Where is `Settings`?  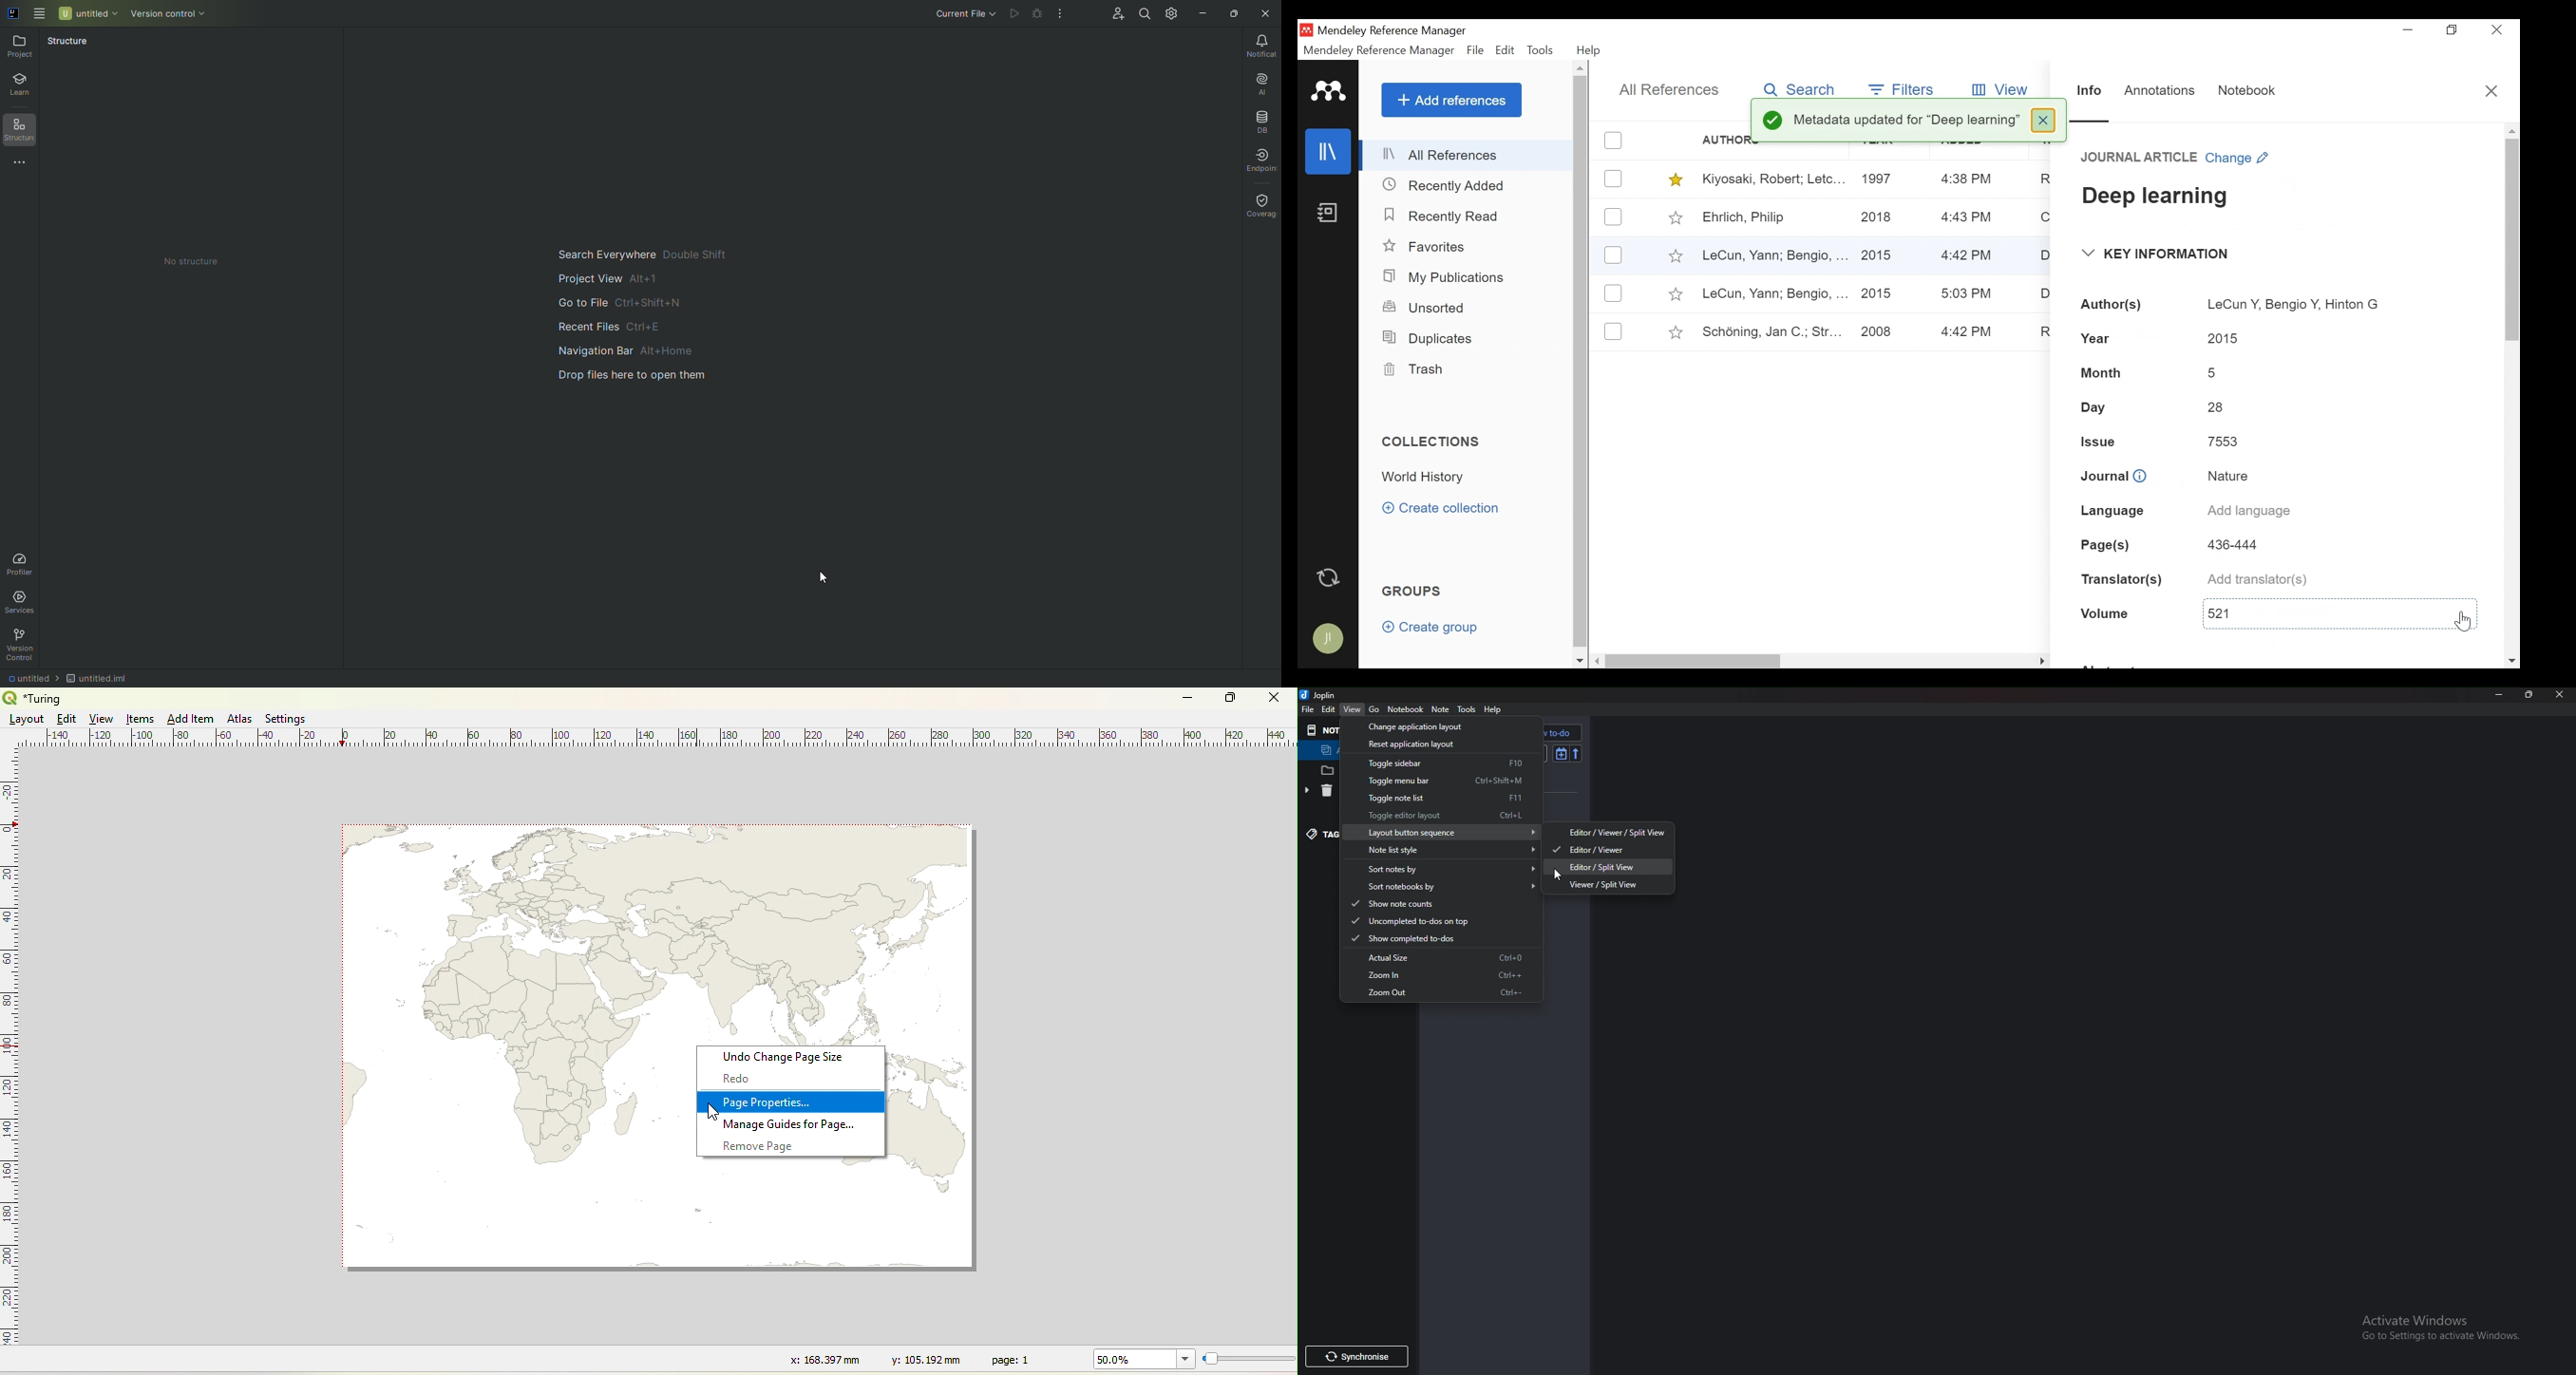 Settings is located at coordinates (287, 719).